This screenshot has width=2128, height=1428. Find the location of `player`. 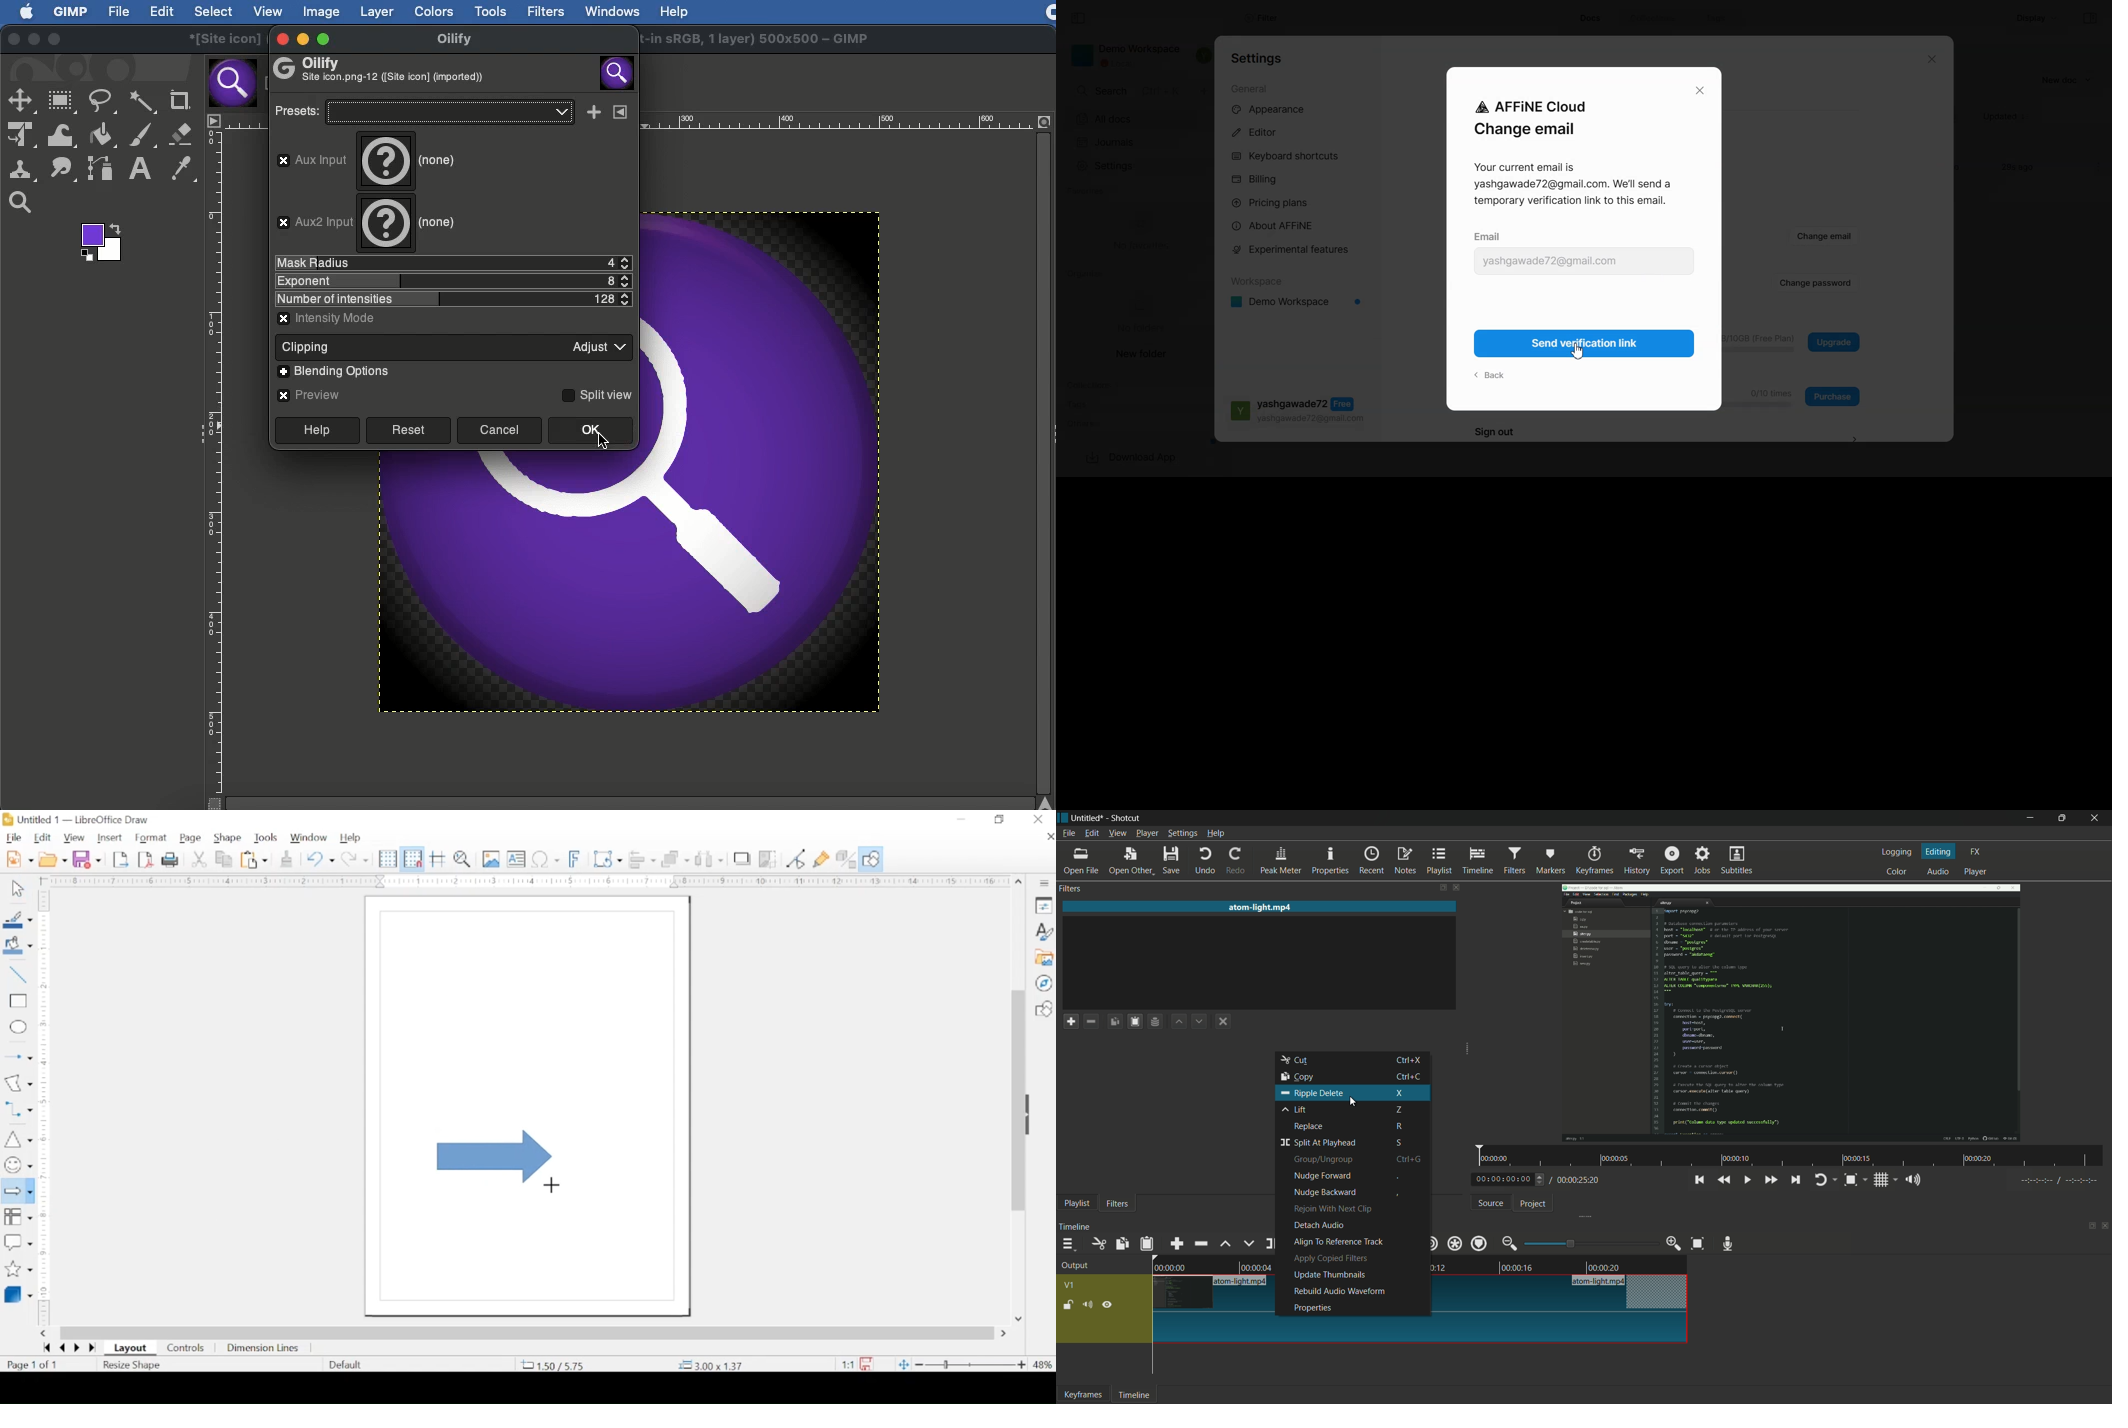

player is located at coordinates (1976, 872).